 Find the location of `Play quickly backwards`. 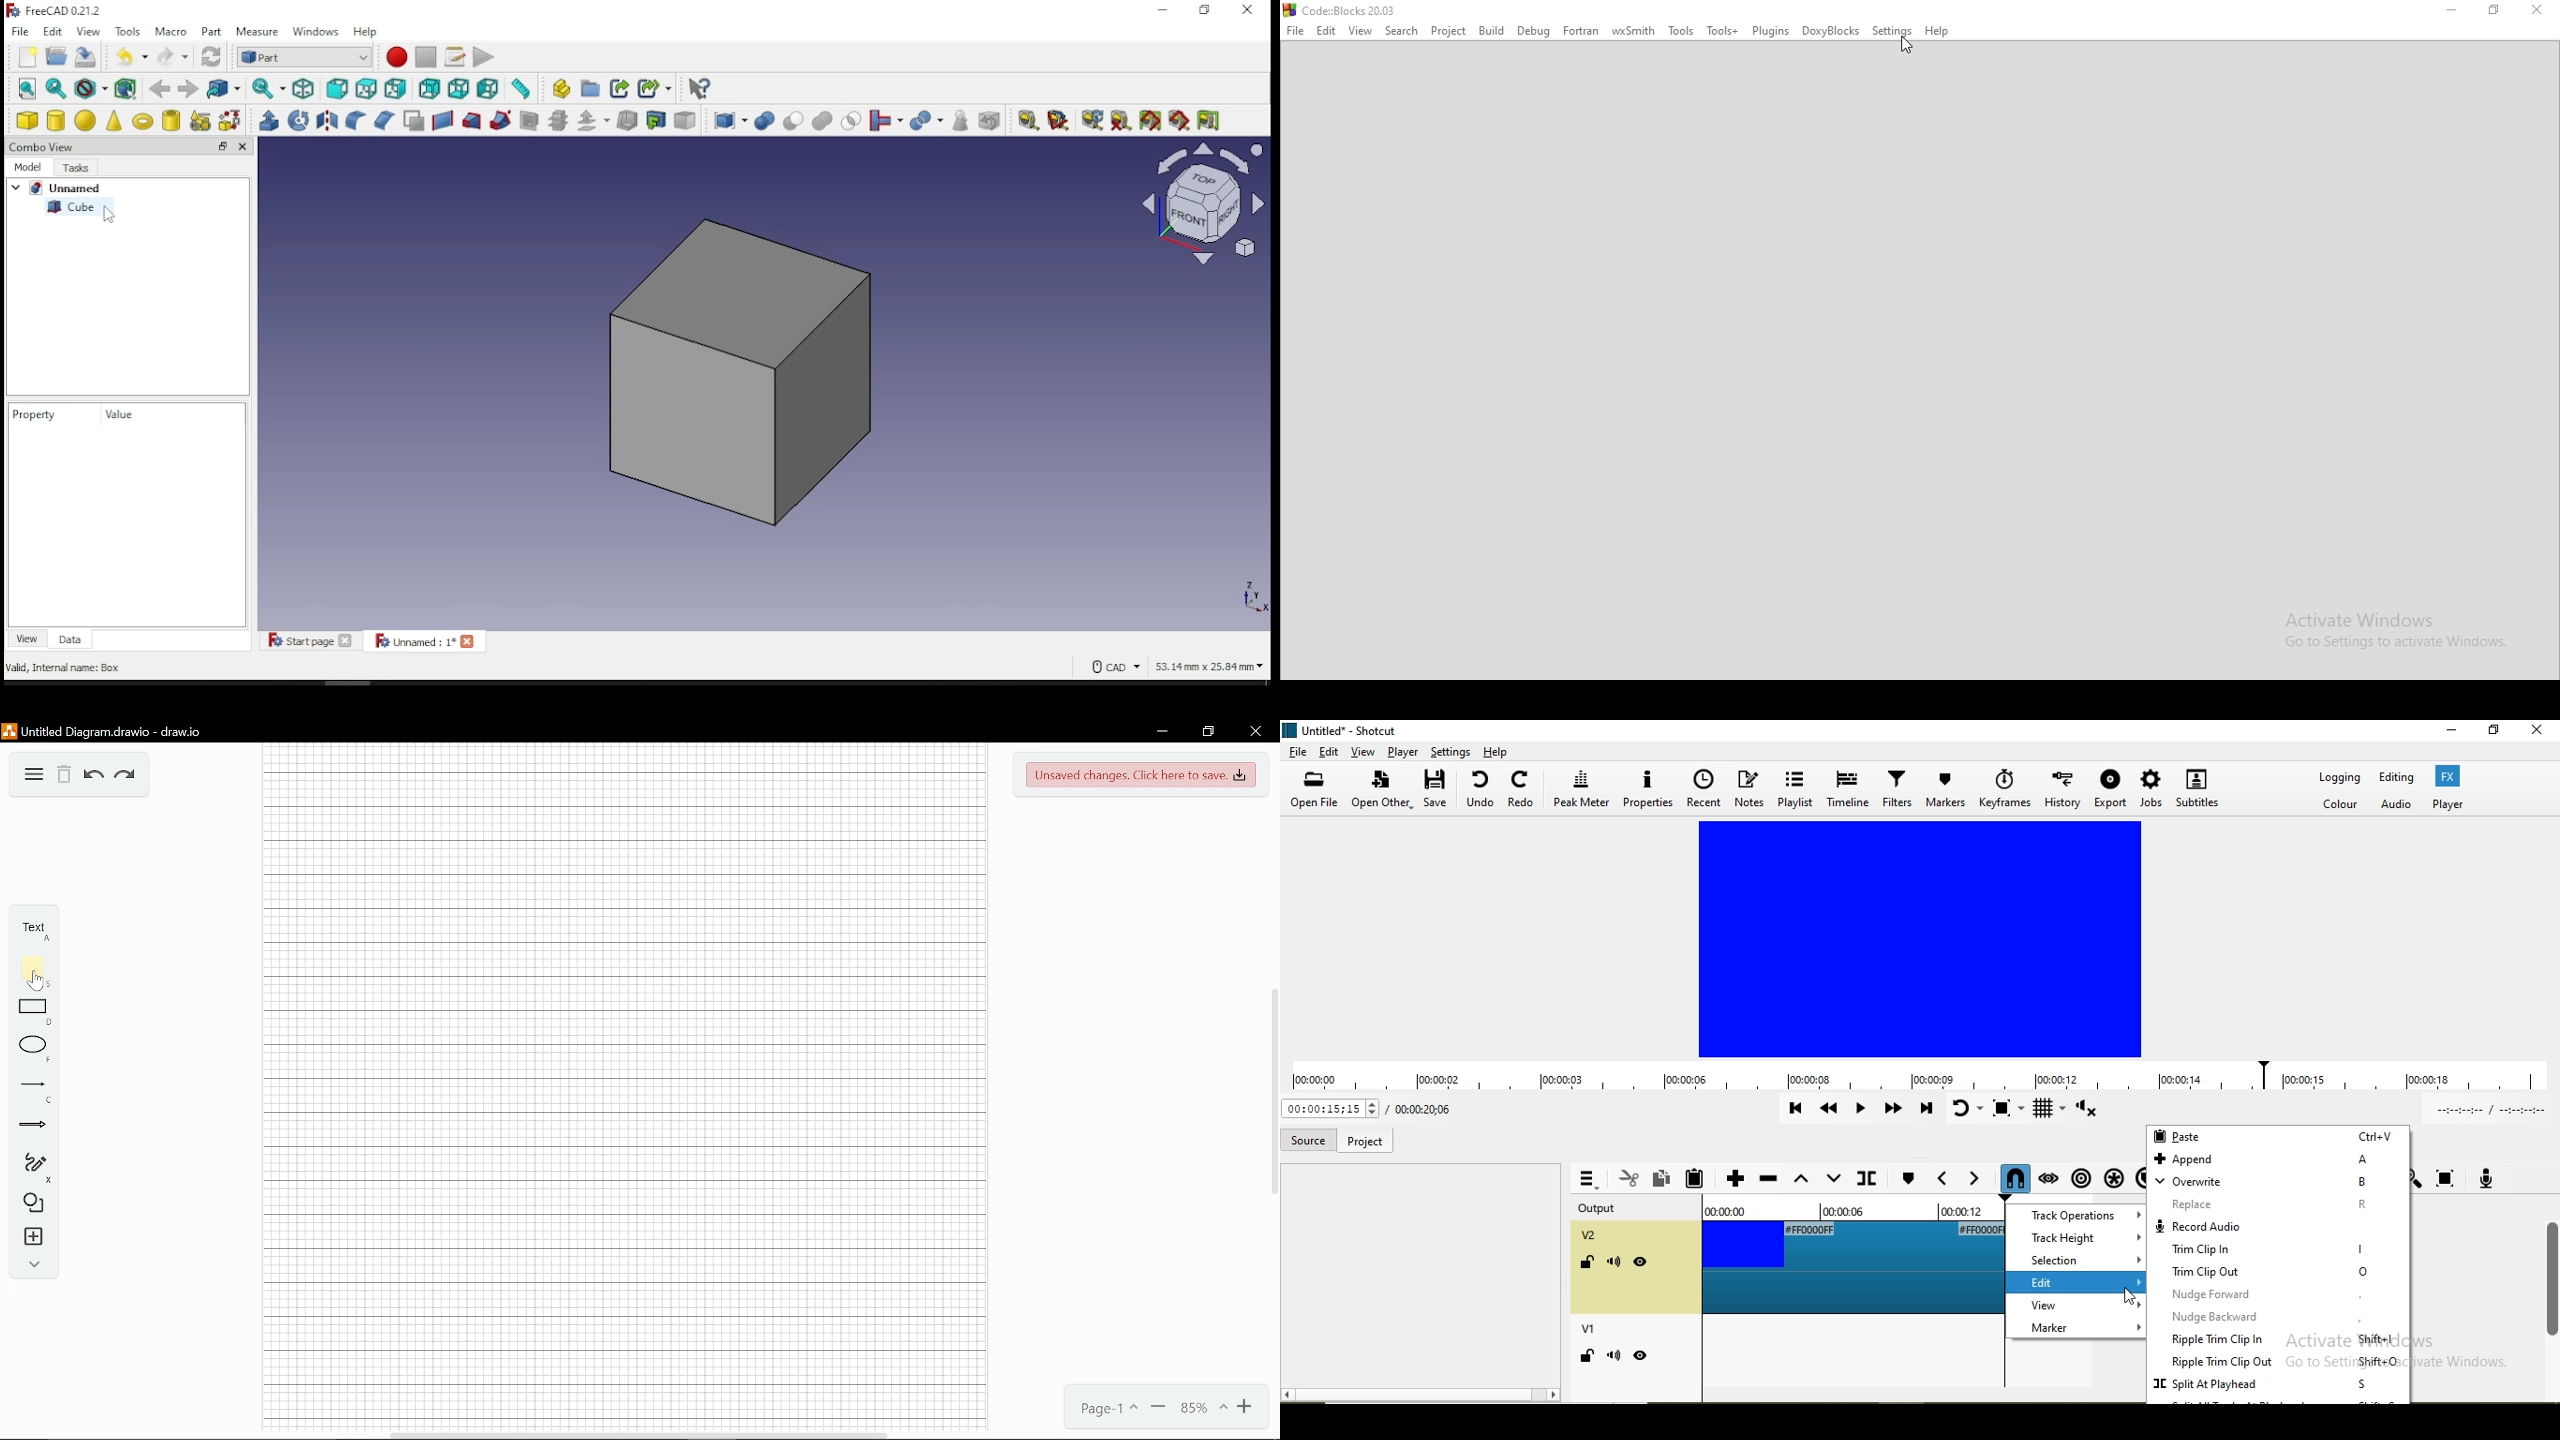

Play quickly backwards is located at coordinates (1830, 1113).